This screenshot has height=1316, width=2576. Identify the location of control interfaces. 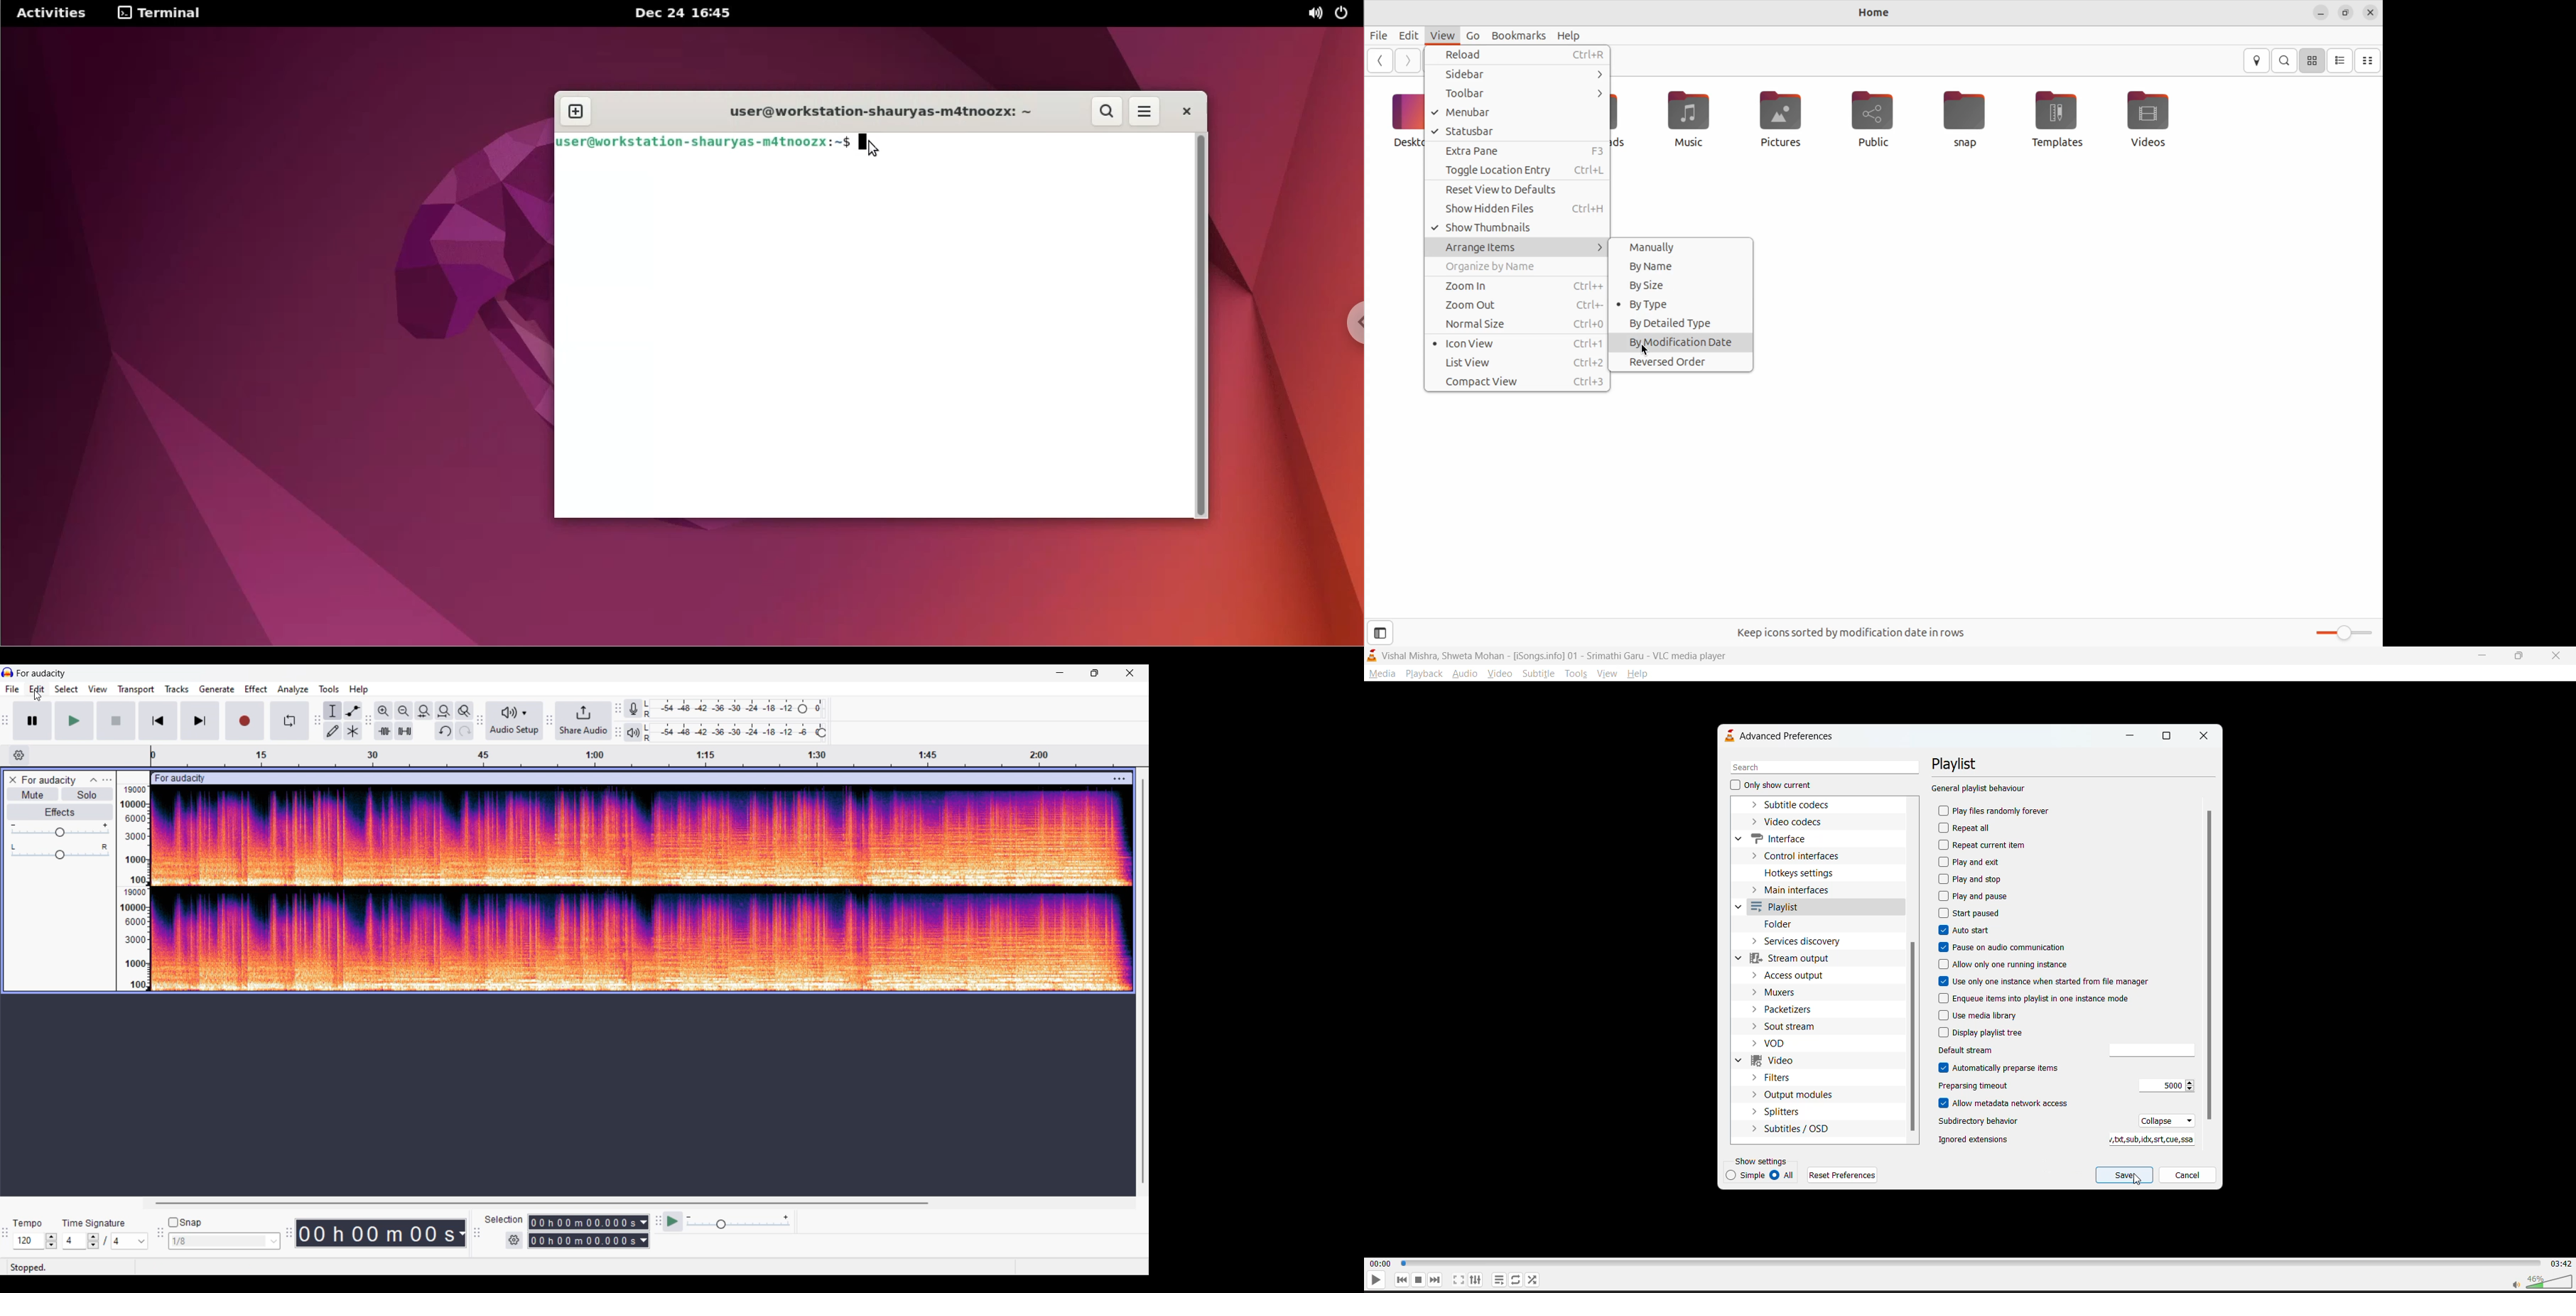
(1800, 856).